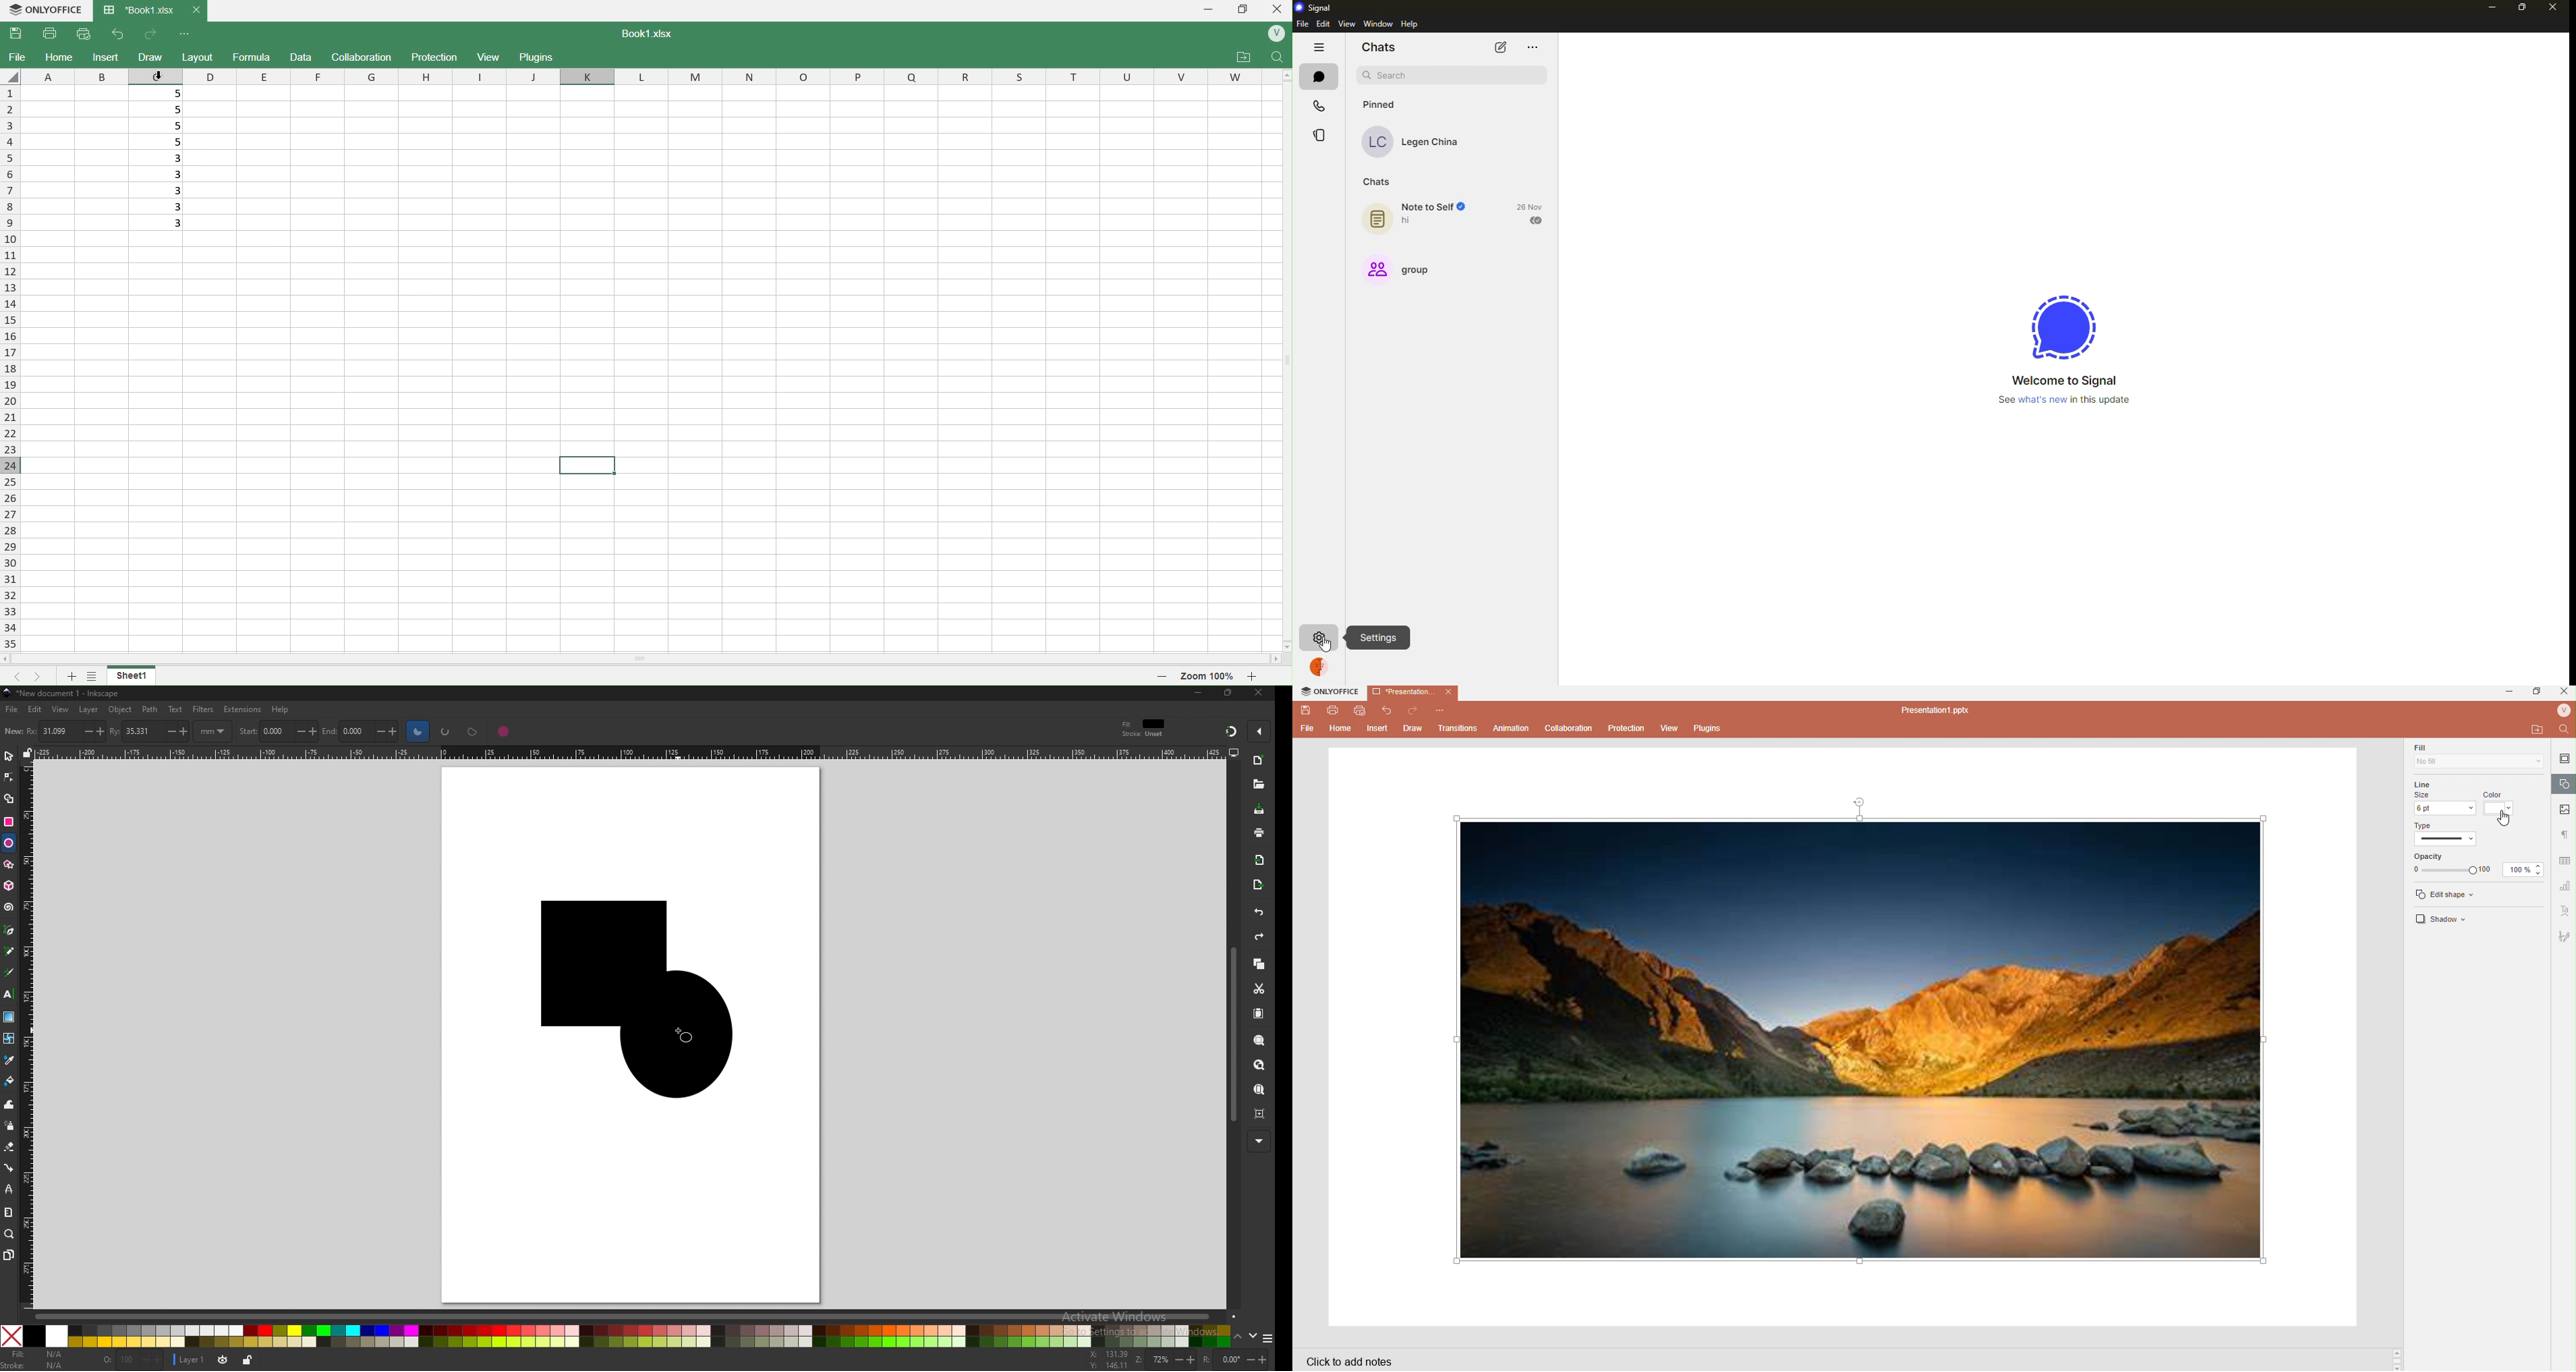 The image size is (2576, 1372). Describe the element at coordinates (1258, 913) in the screenshot. I see `undo` at that location.